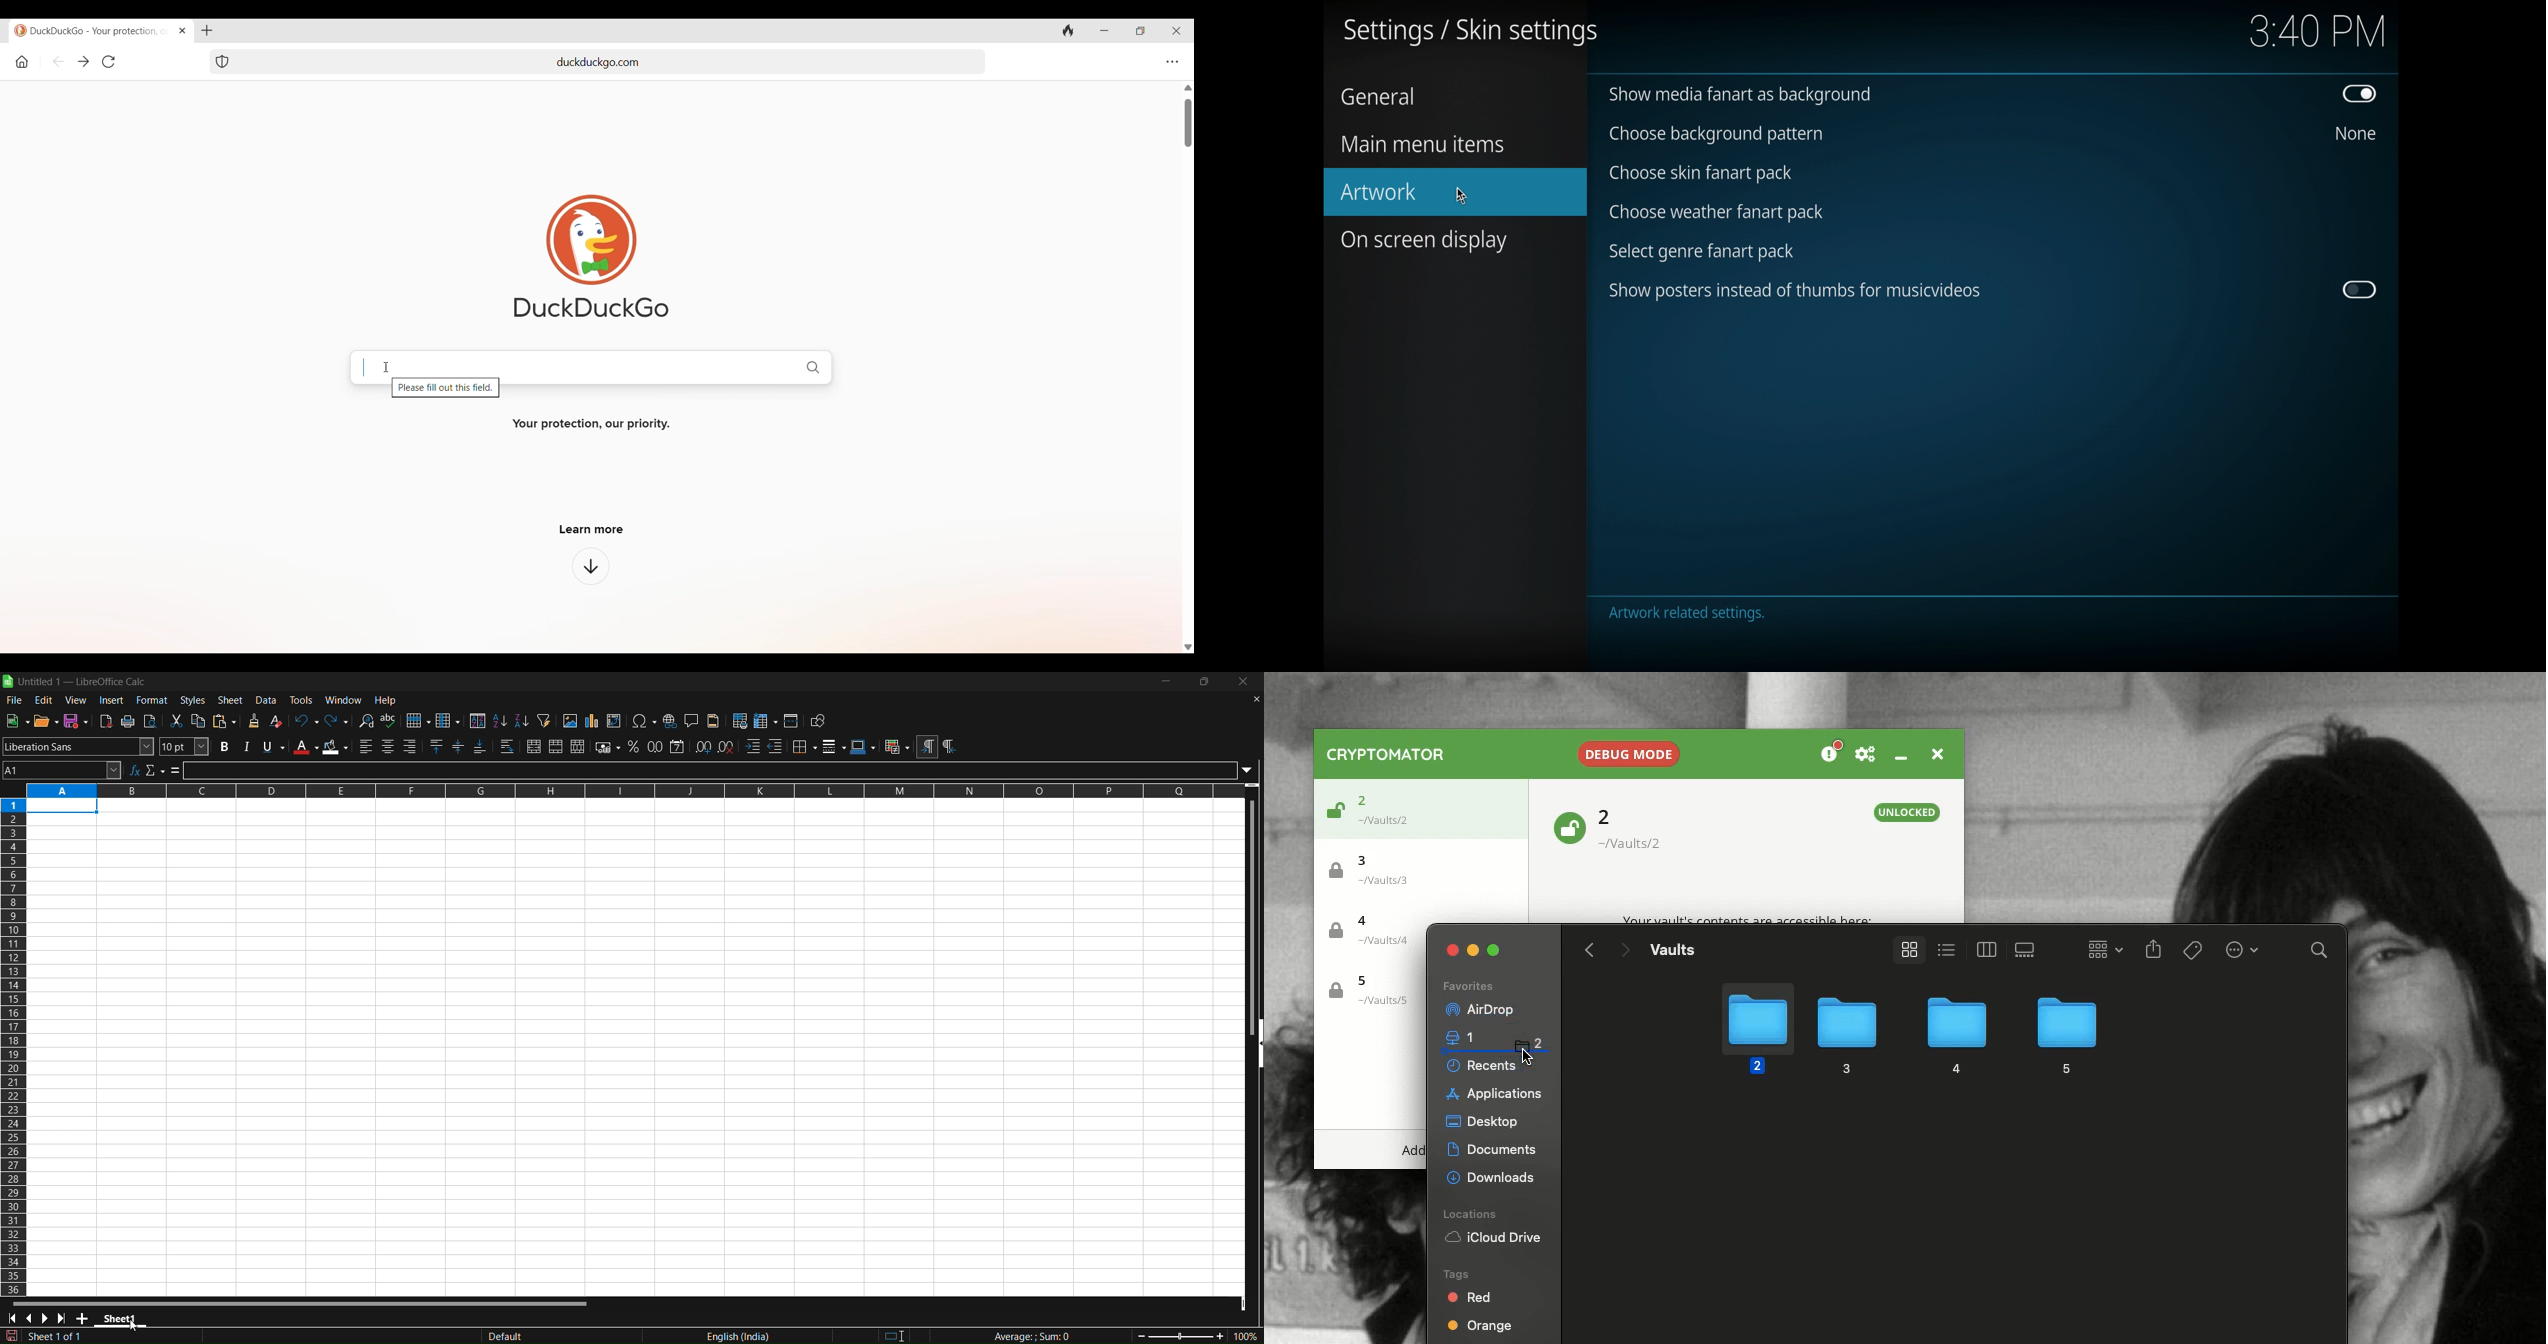 The width and height of the screenshot is (2548, 1344). I want to click on data, so click(269, 700).